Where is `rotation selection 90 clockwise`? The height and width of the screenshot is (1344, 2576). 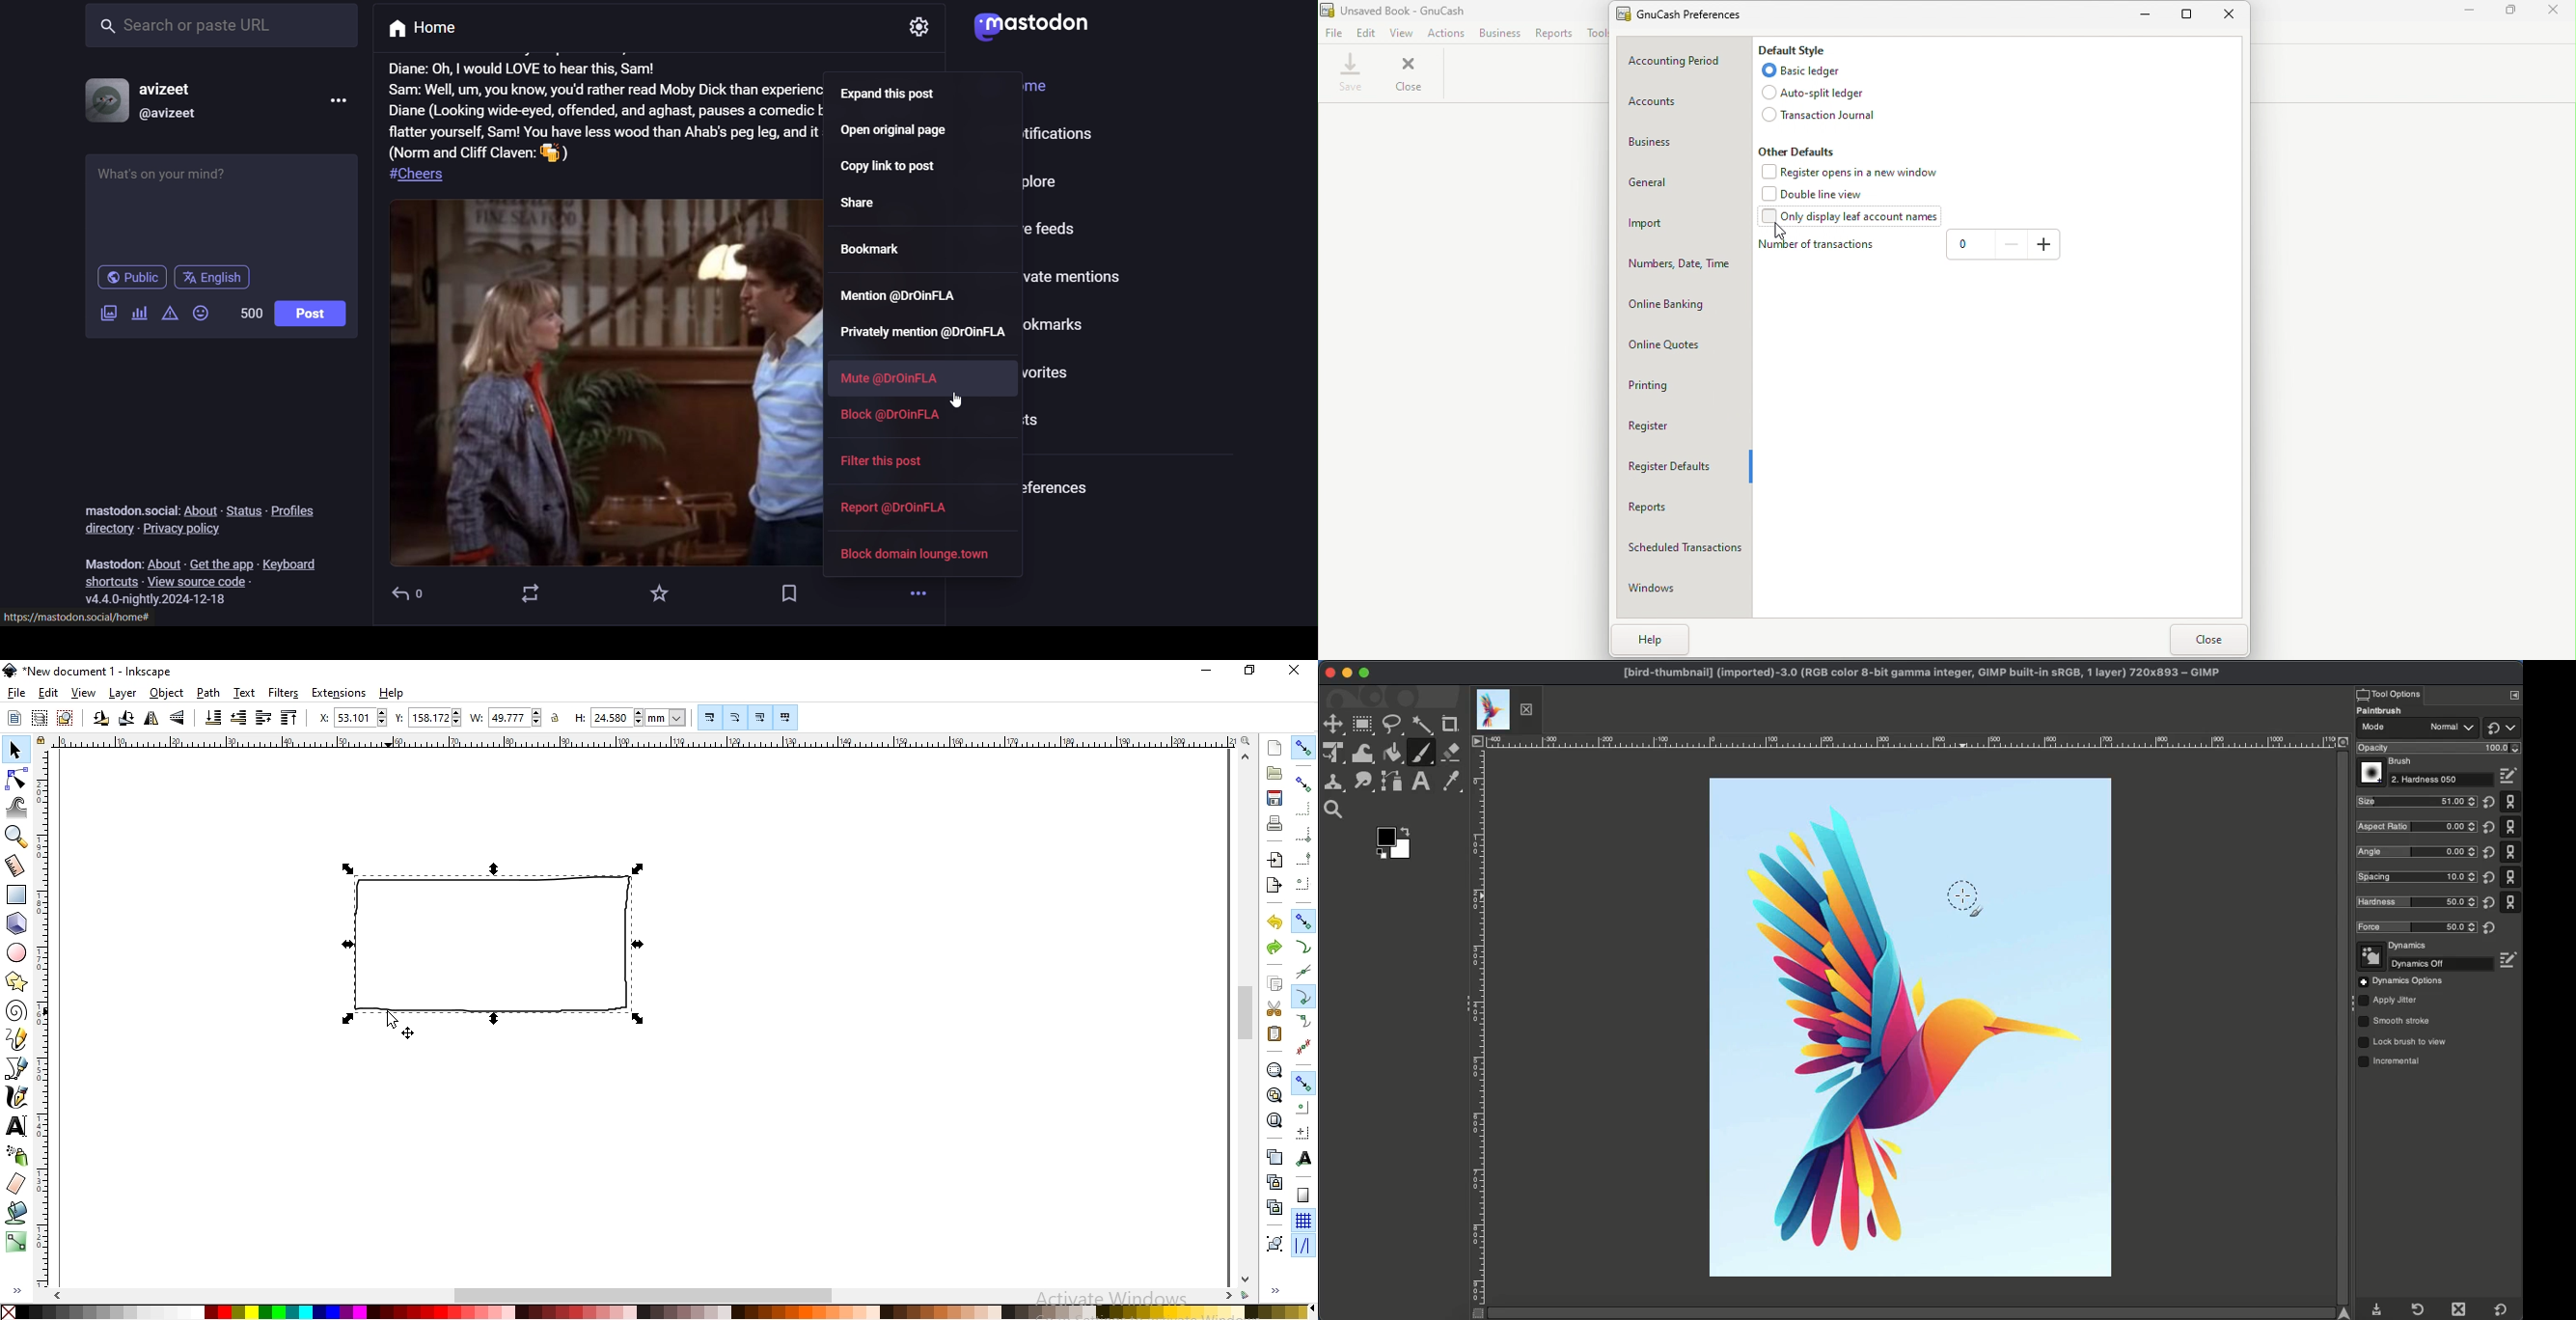 rotation selection 90 clockwise is located at coordinates (127, 718).